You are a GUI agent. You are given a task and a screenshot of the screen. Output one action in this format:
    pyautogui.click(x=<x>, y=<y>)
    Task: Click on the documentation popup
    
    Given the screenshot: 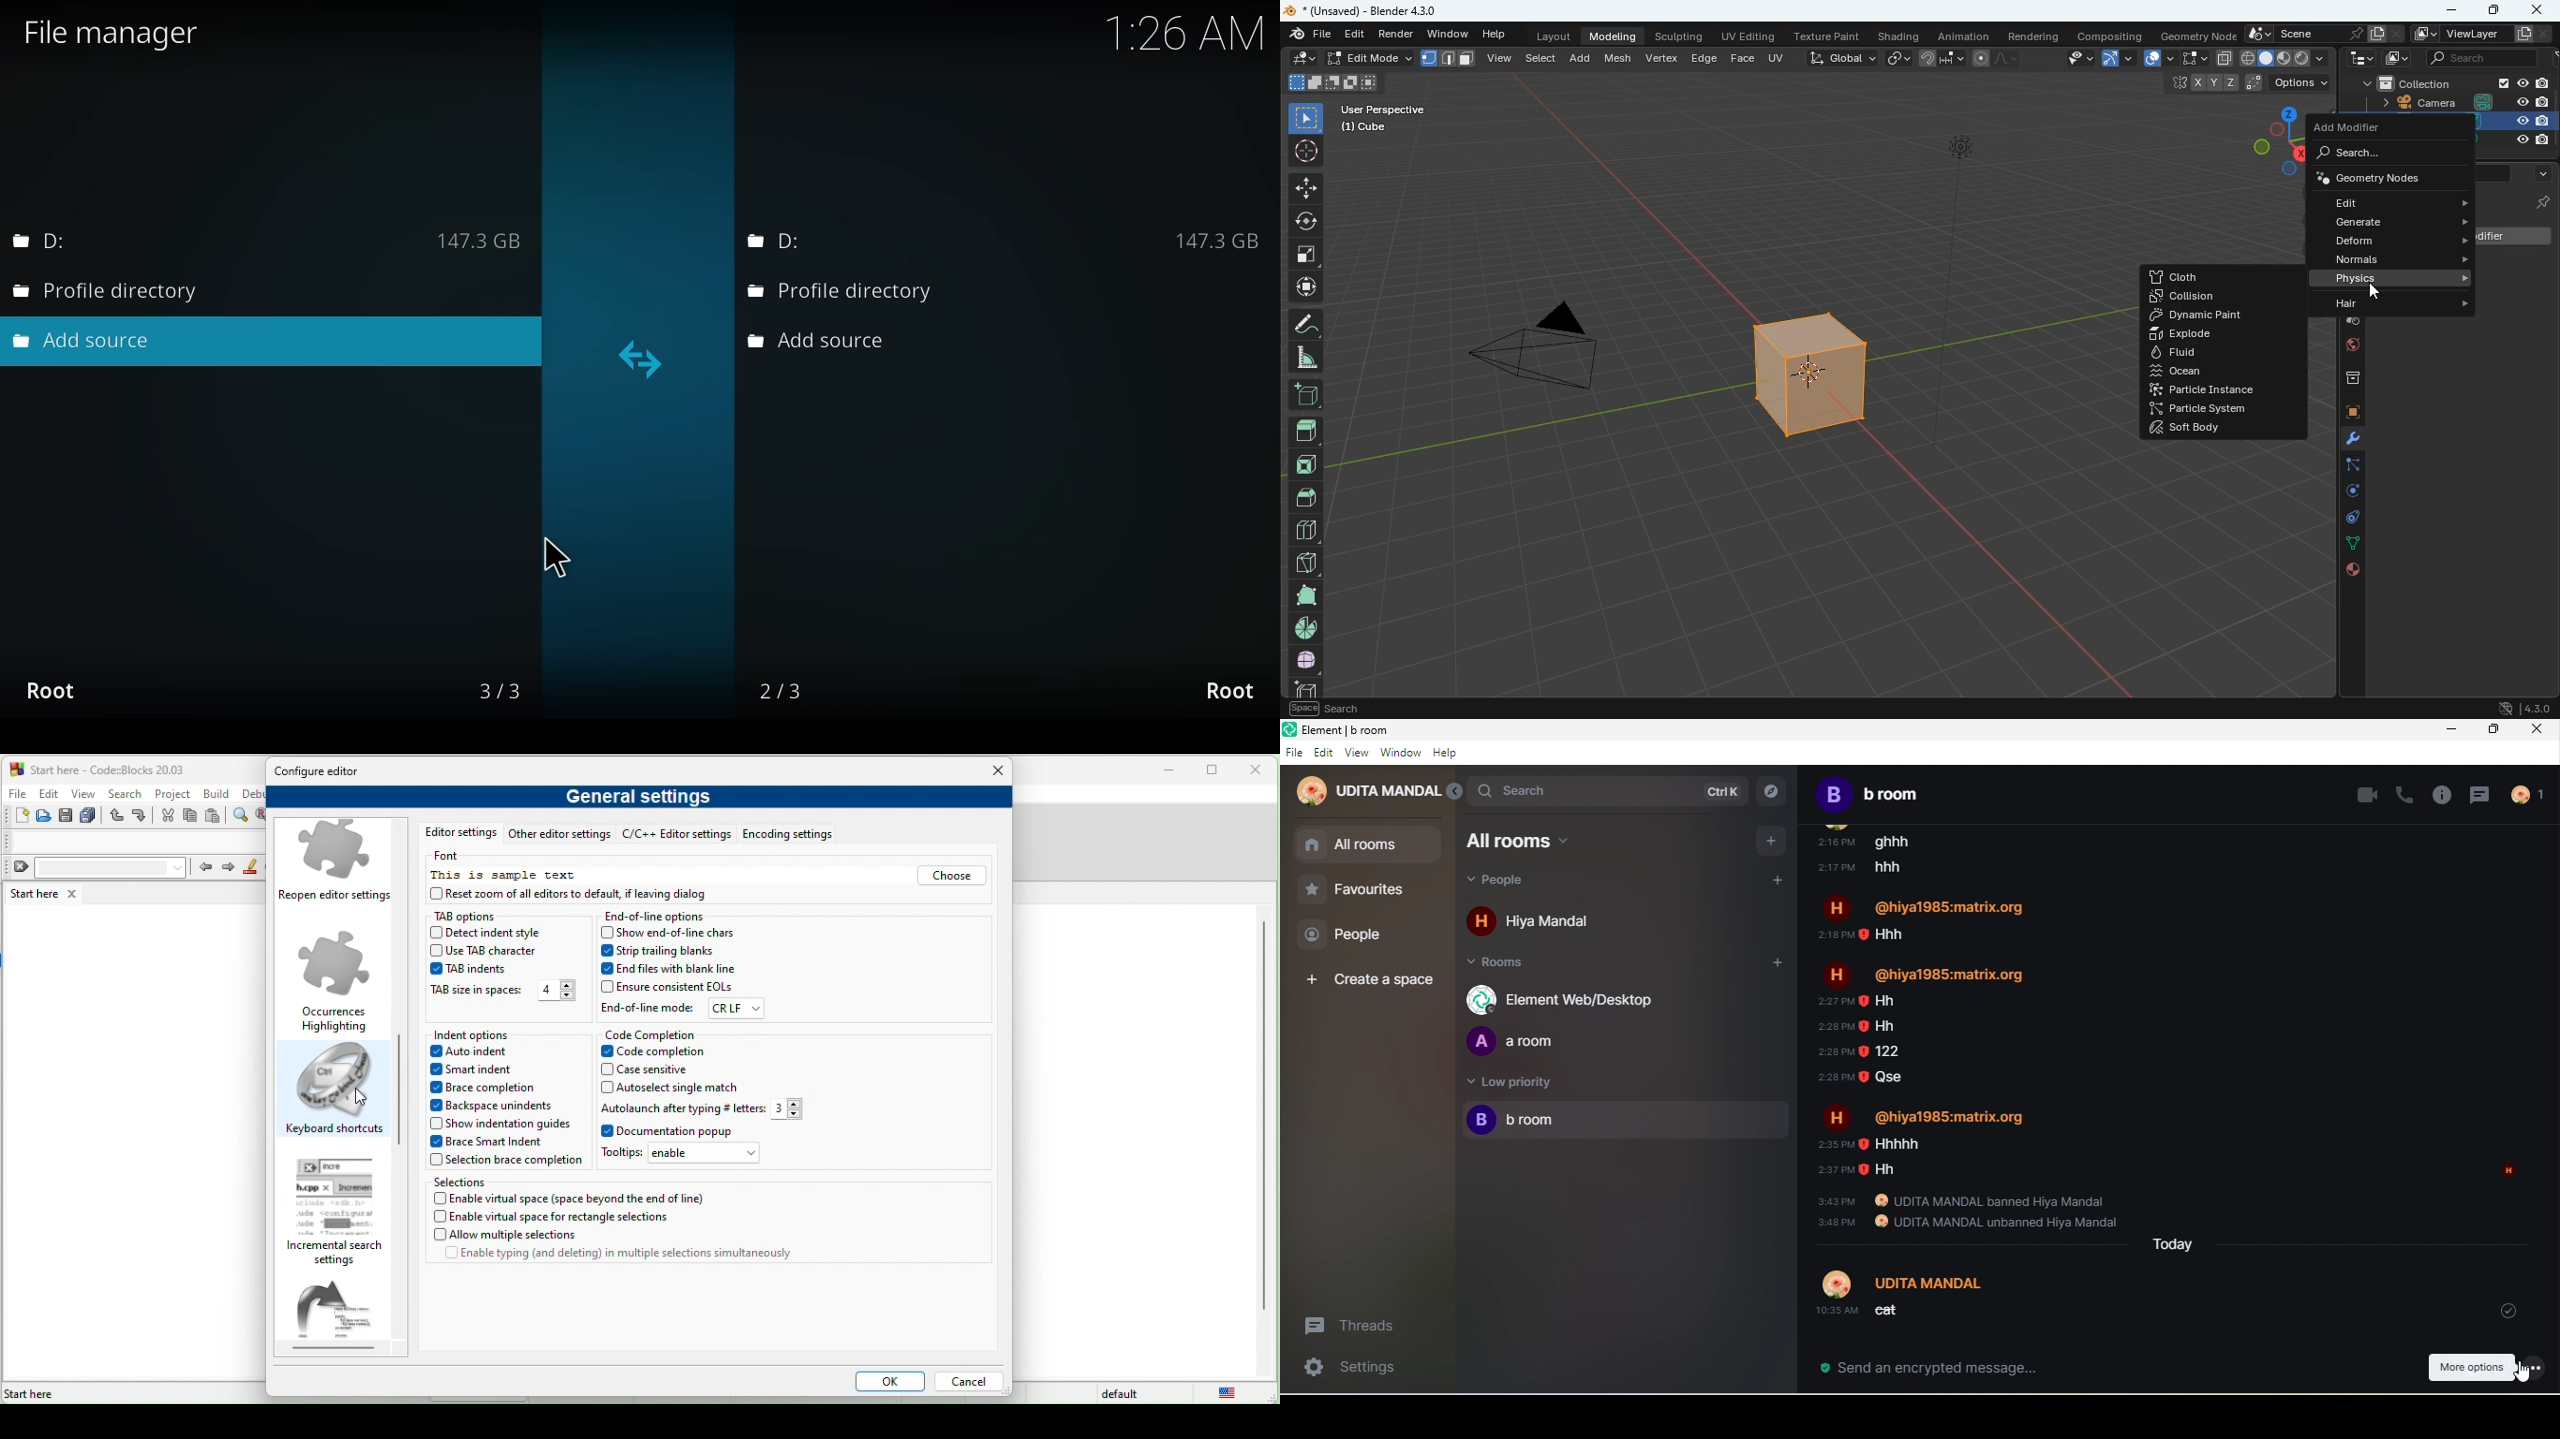 What is the action you would take?
    pyautogui.click(x=671, y=1132)
    